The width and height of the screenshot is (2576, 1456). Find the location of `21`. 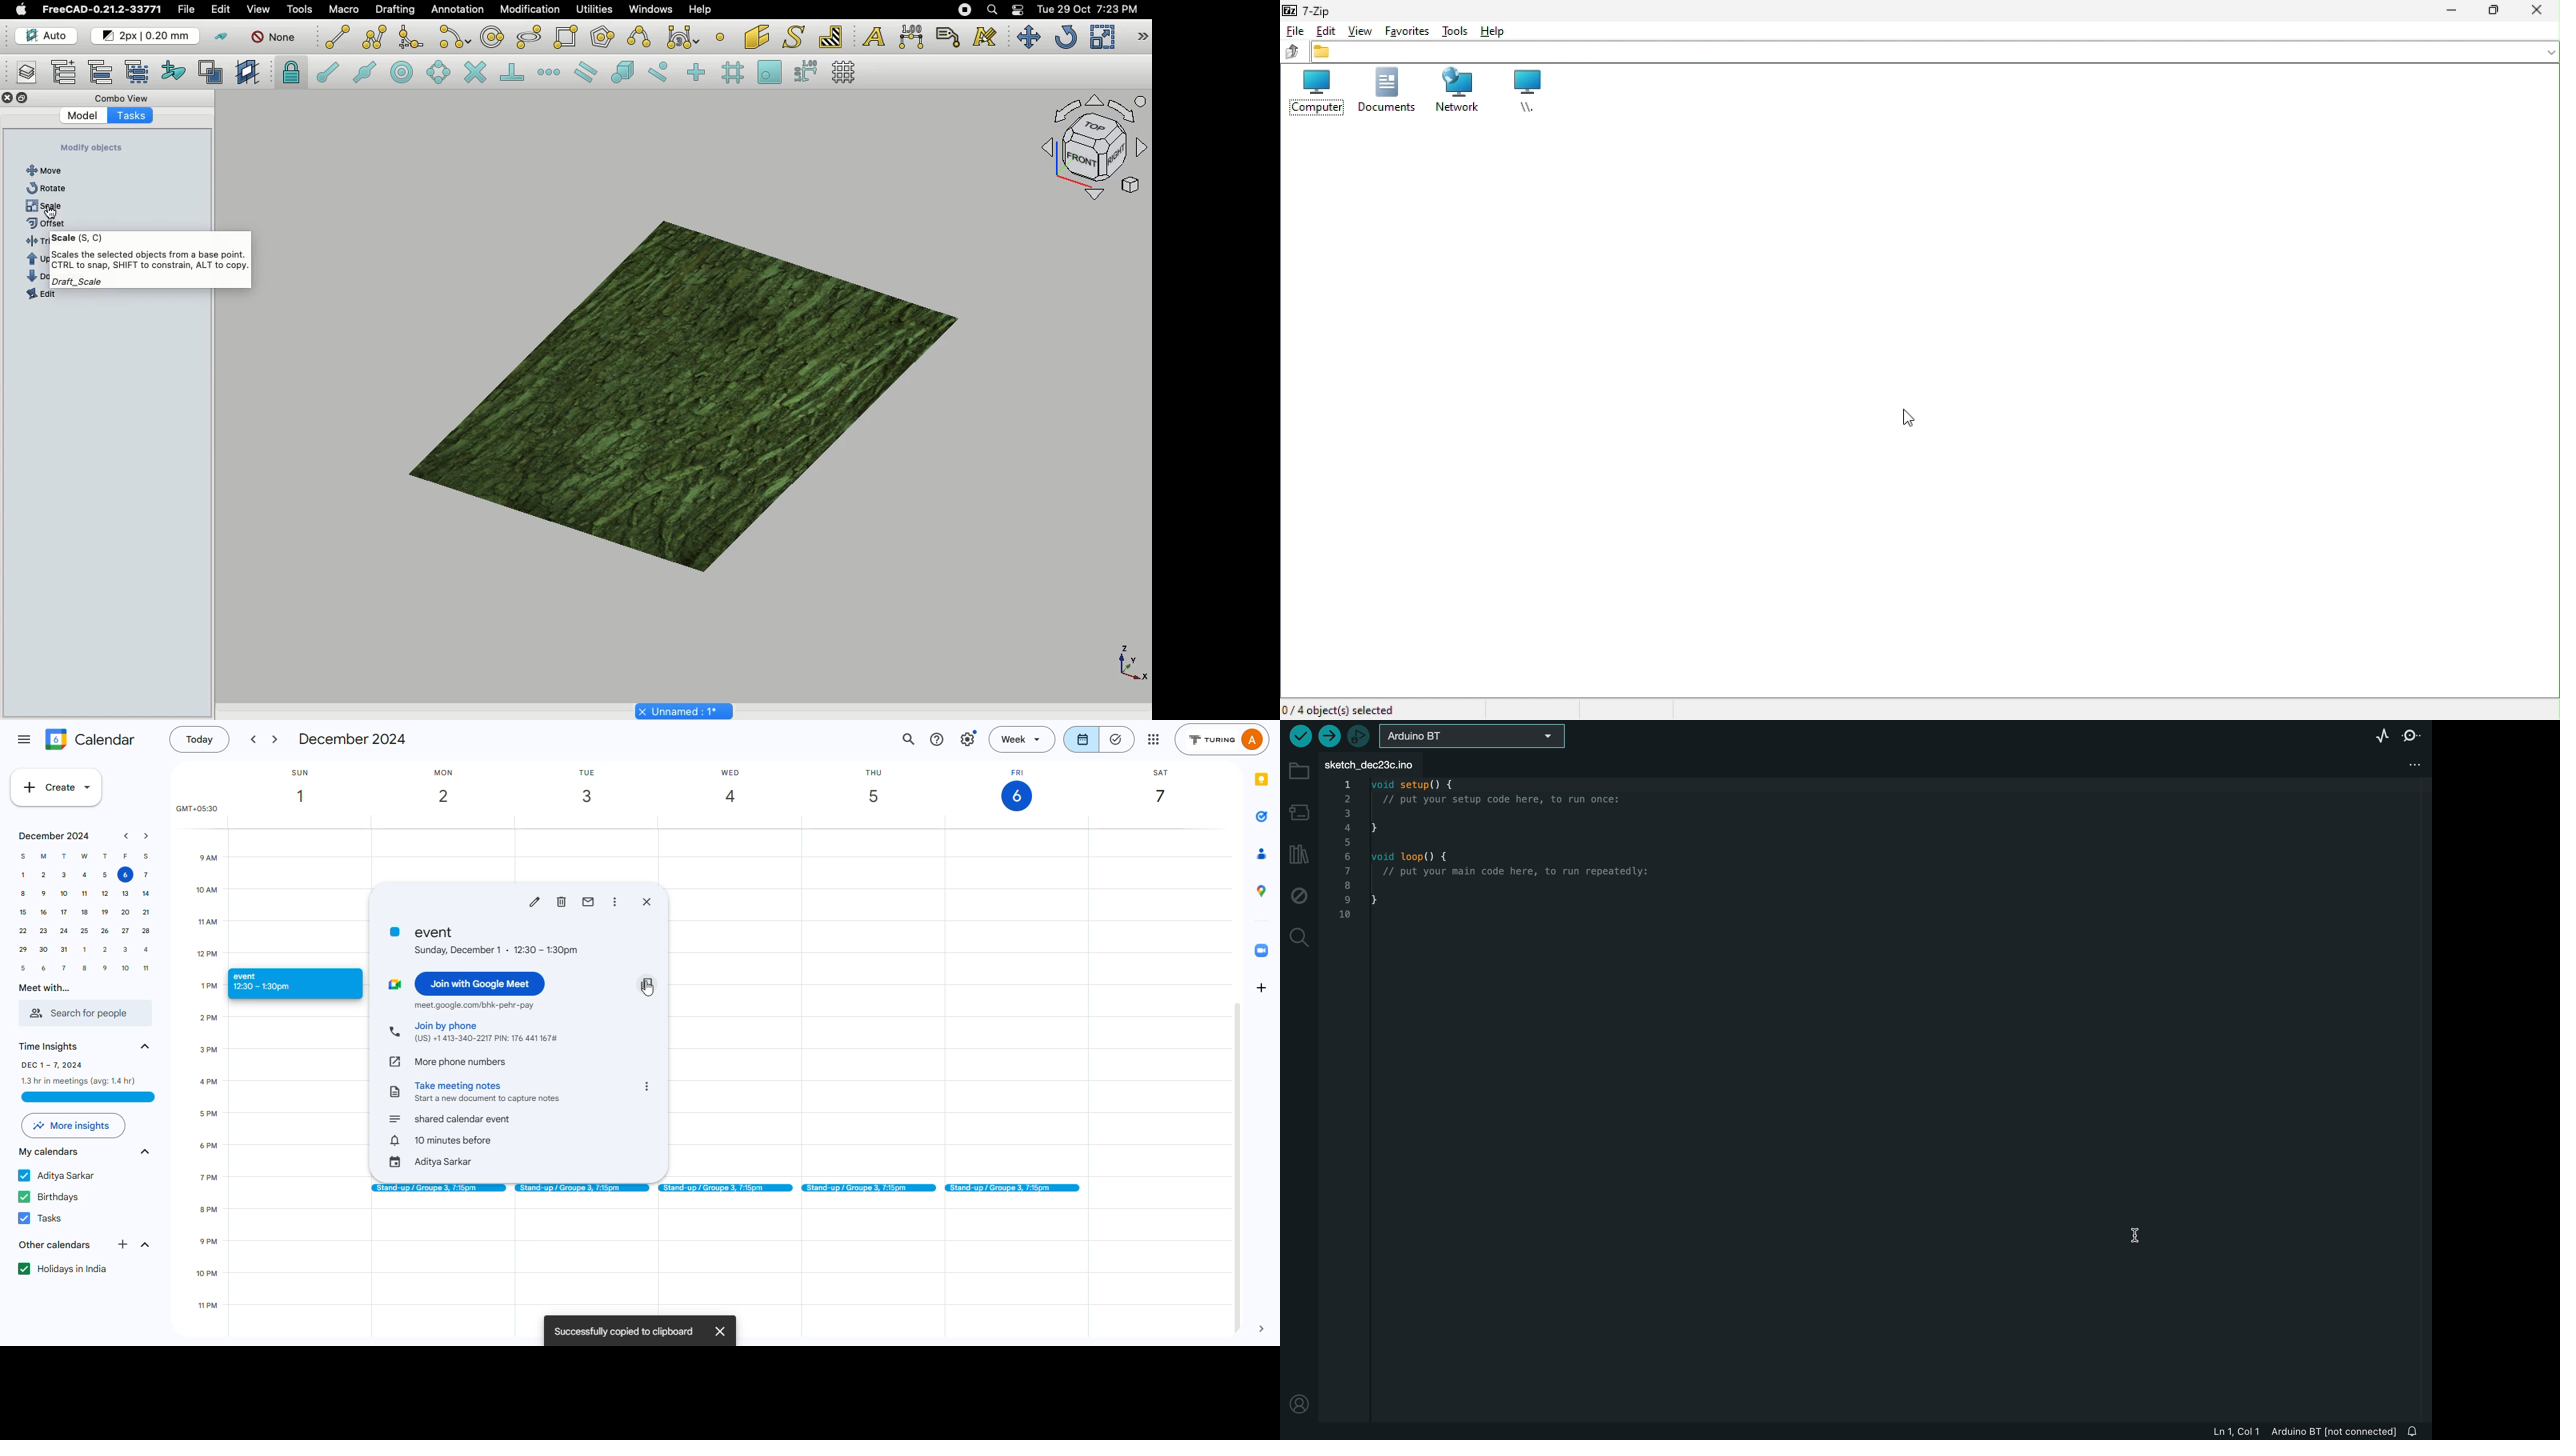

21 is located at coordinates (65, 951).